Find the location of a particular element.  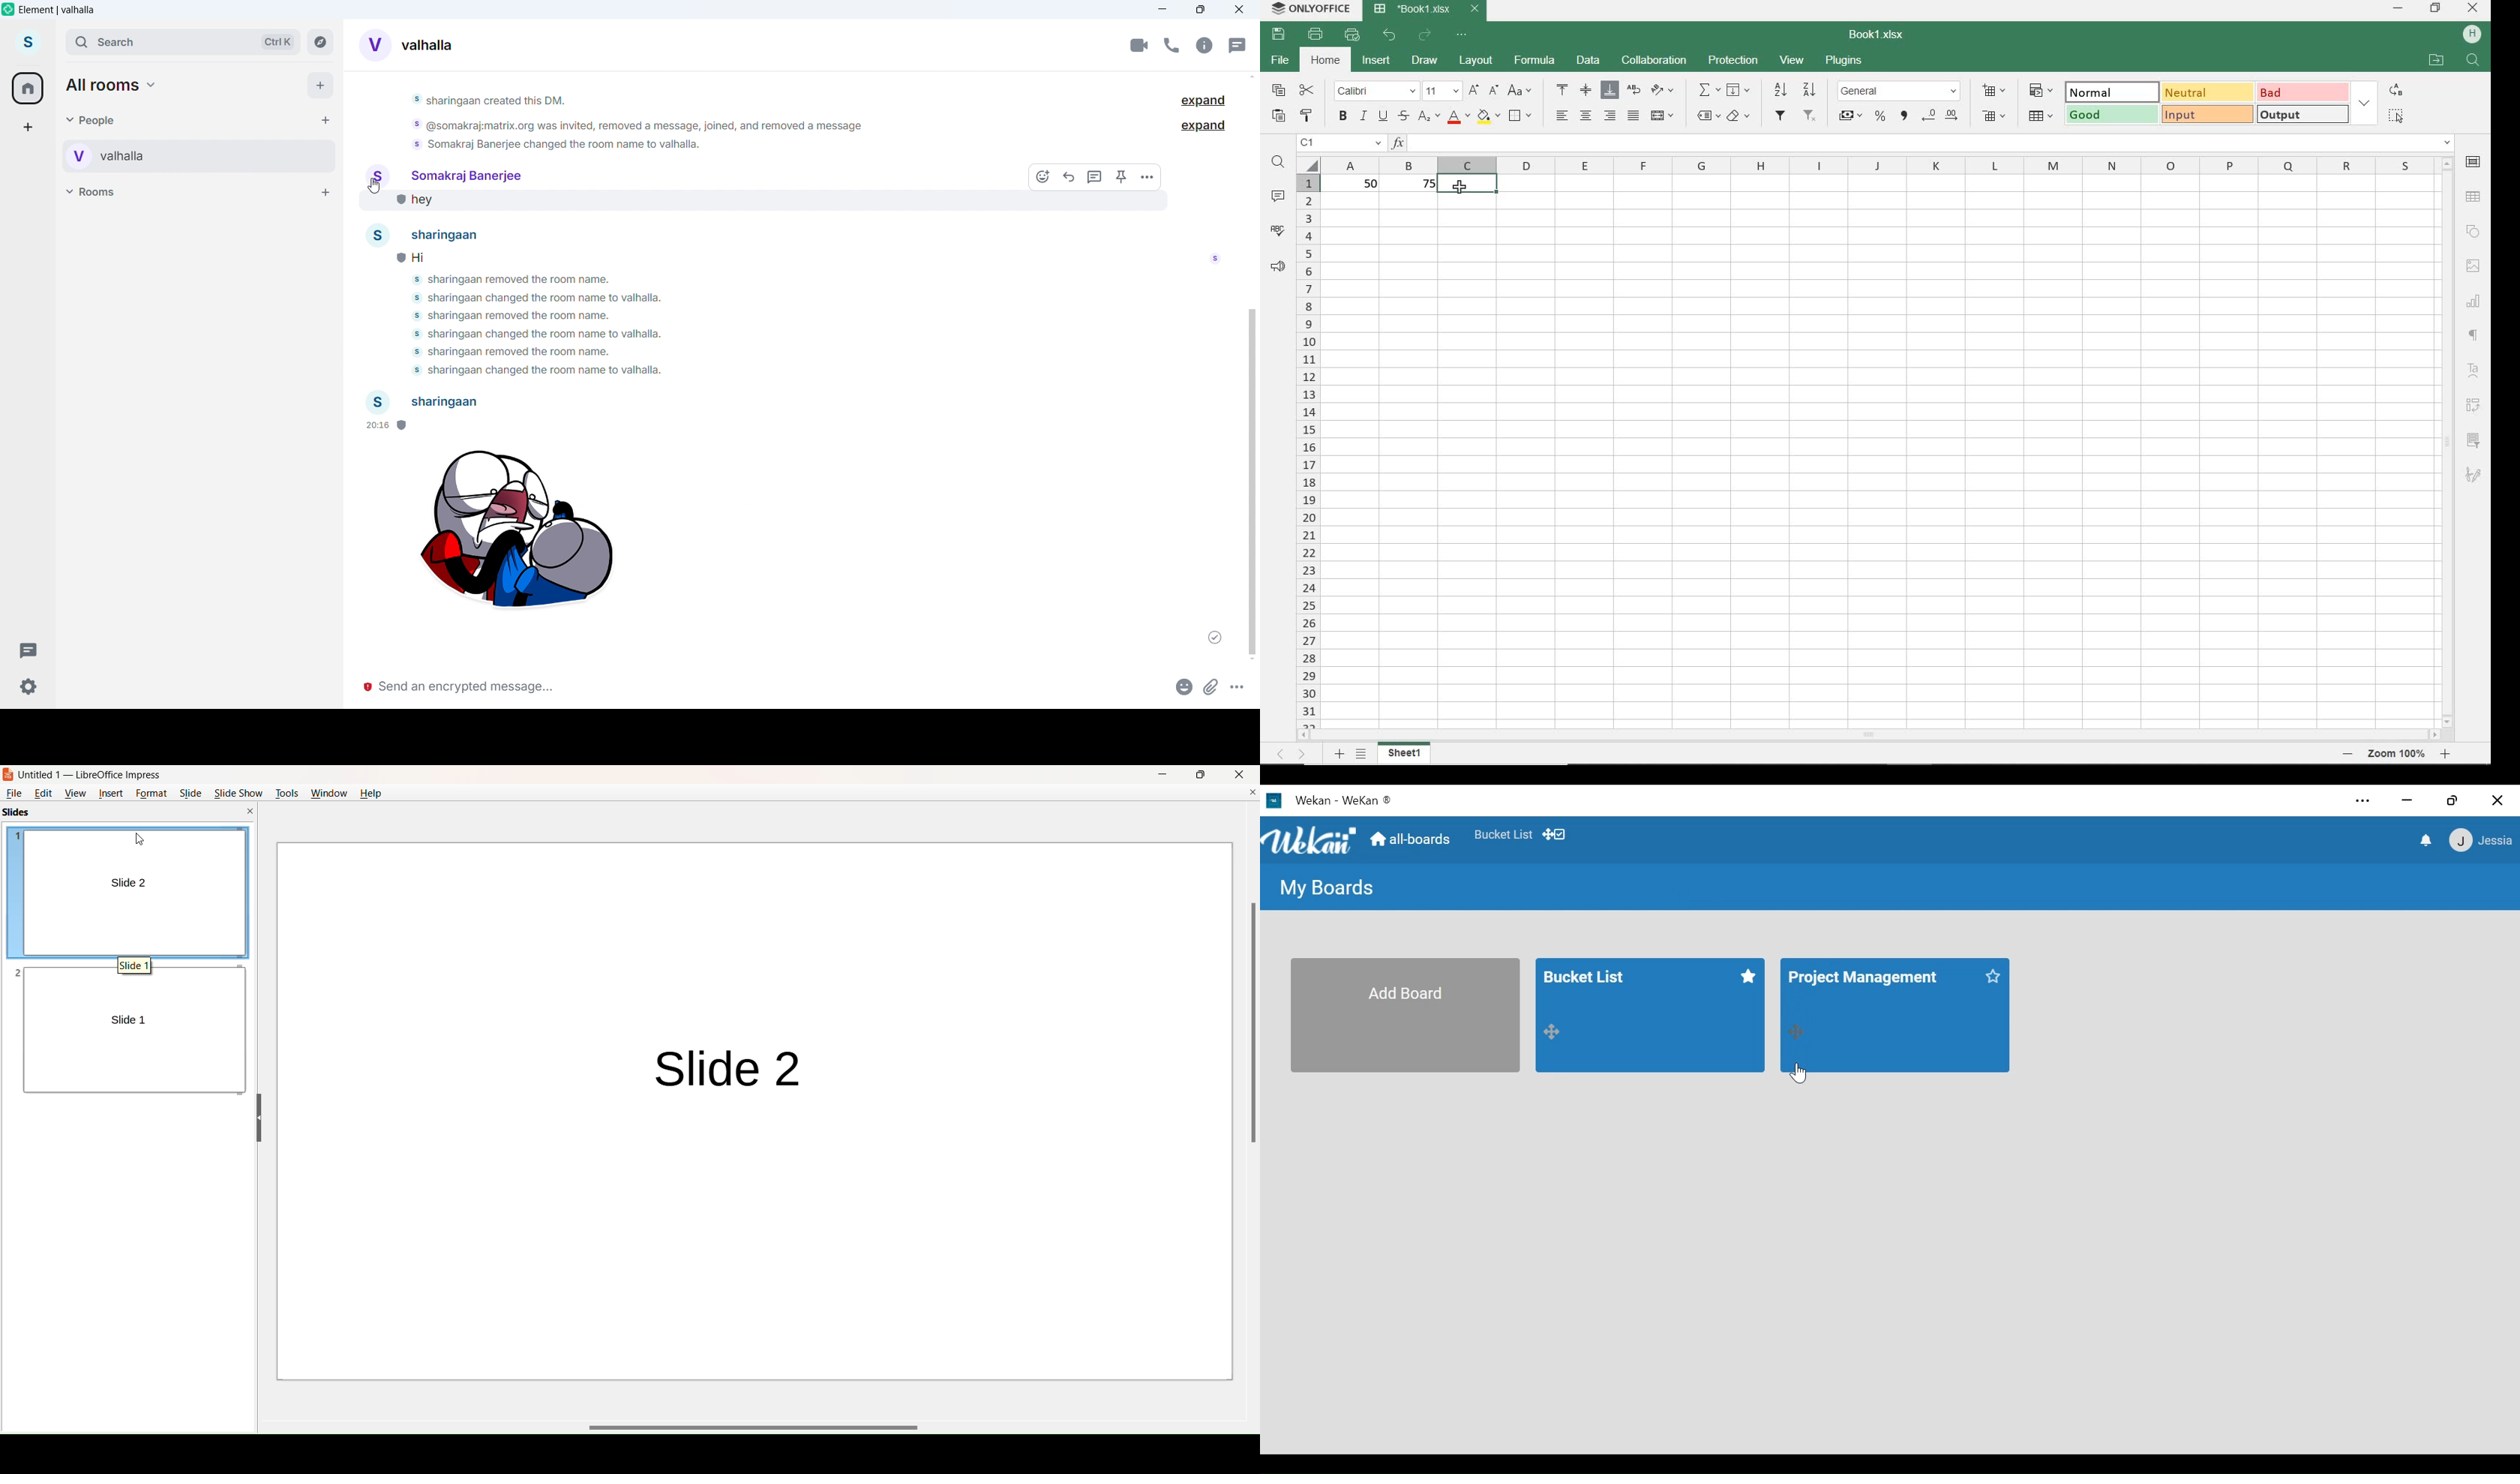

react  is located at coordinates (1045, 176).